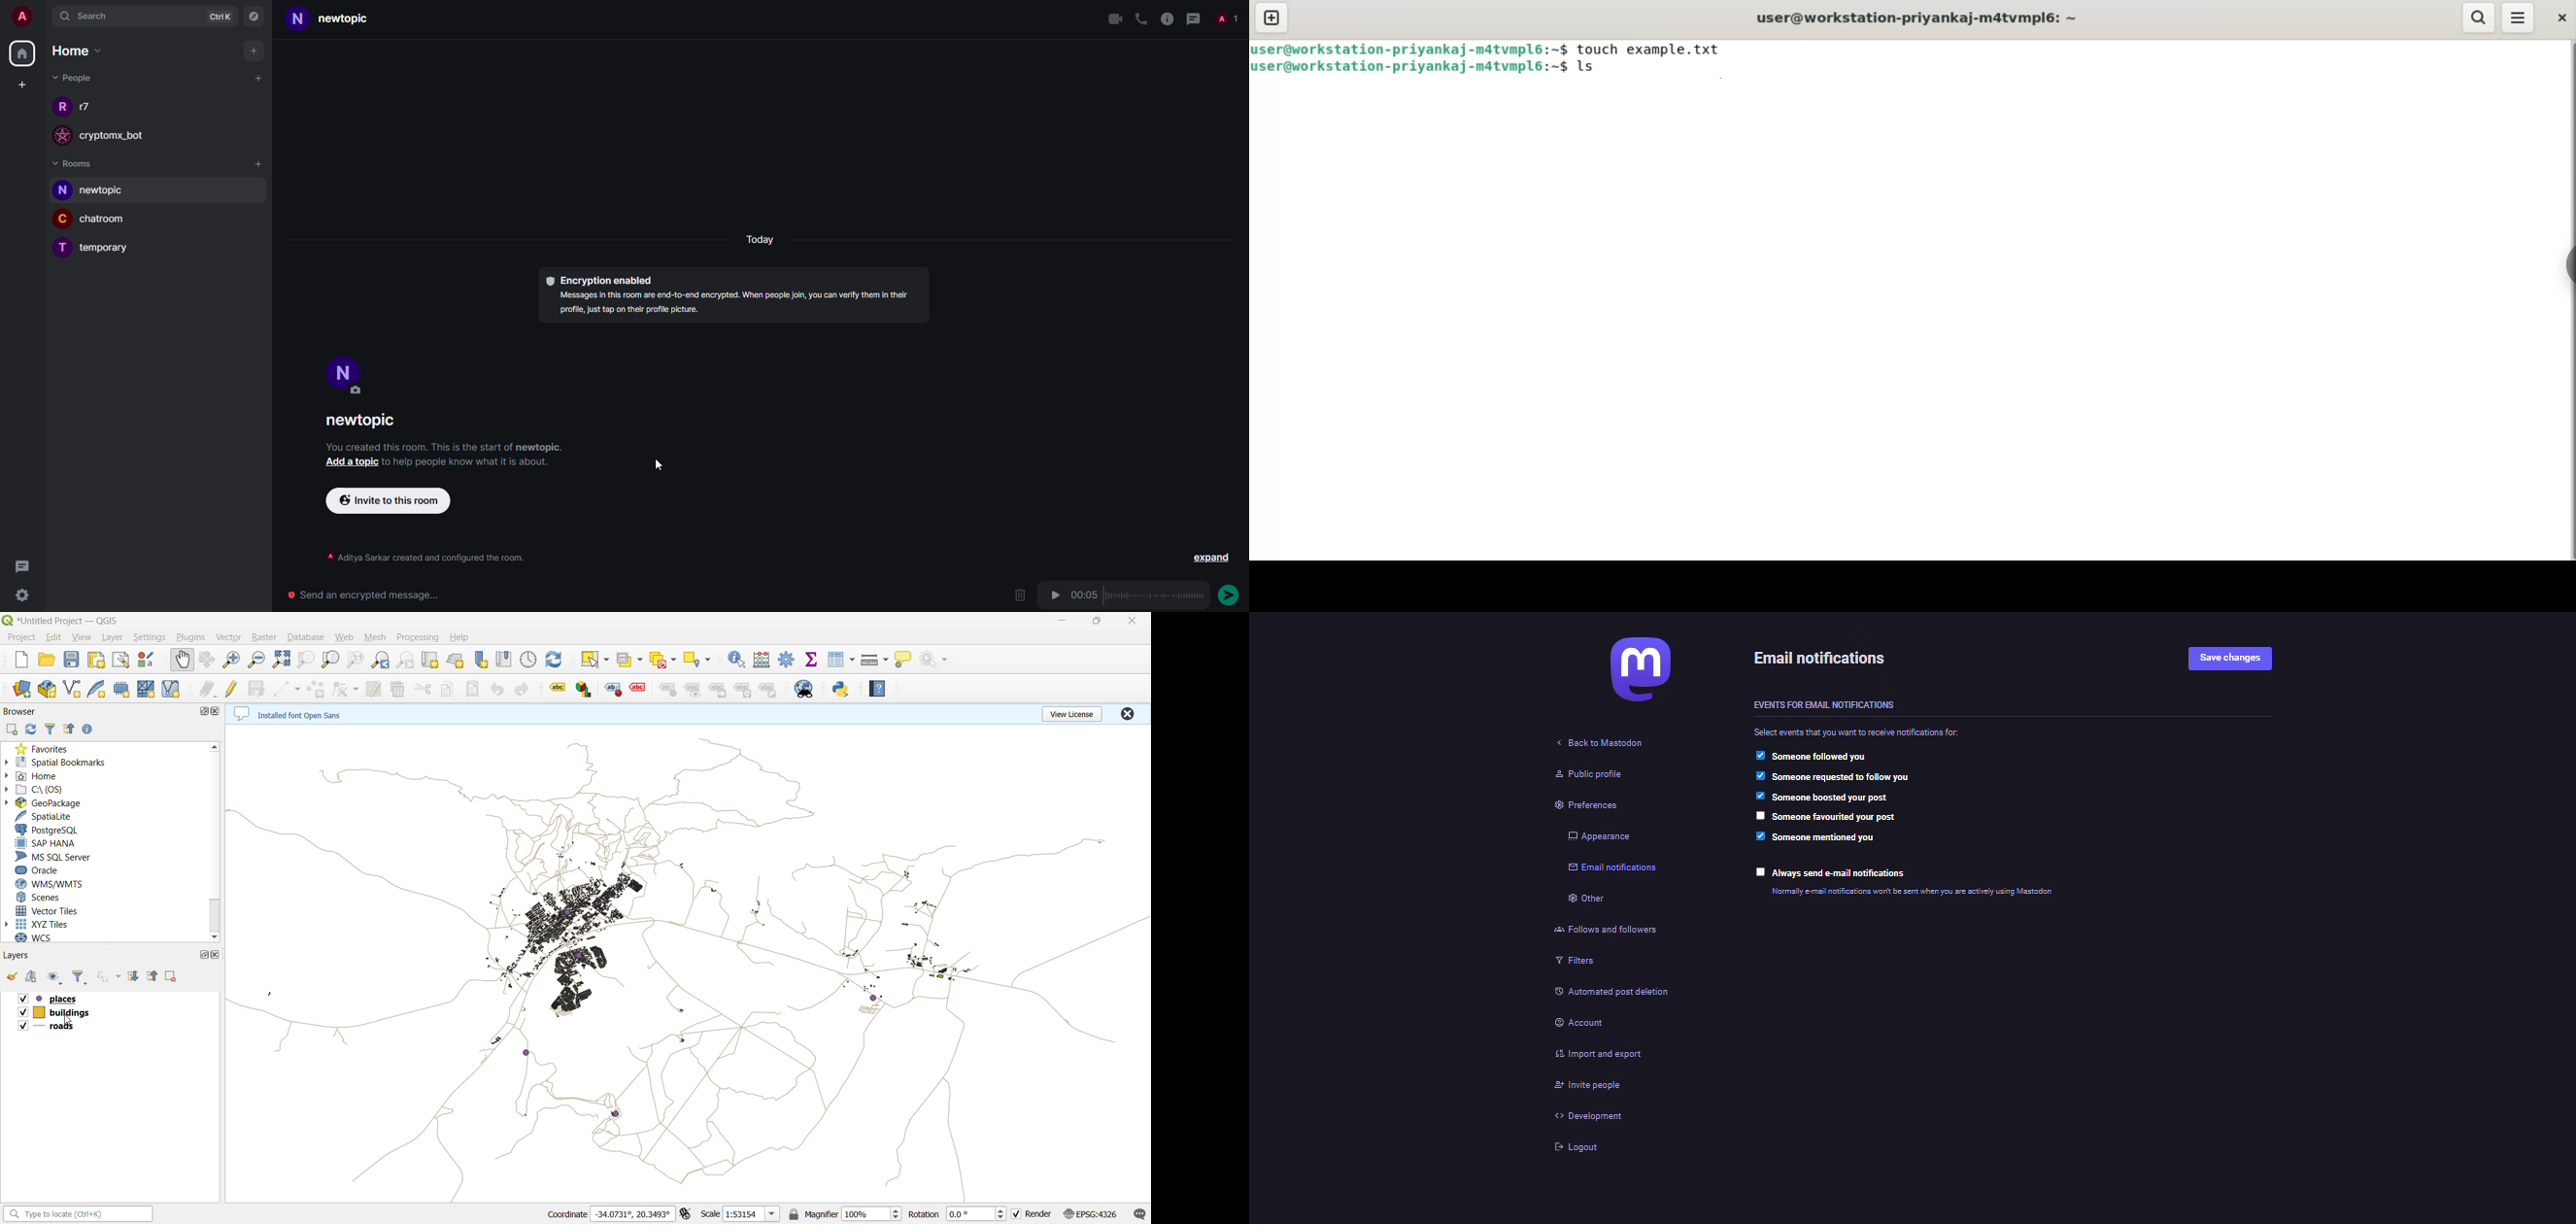  What do you see at coordinates (420, 557) in the screenshot?
I see `info` at bounding box center [420, 557].